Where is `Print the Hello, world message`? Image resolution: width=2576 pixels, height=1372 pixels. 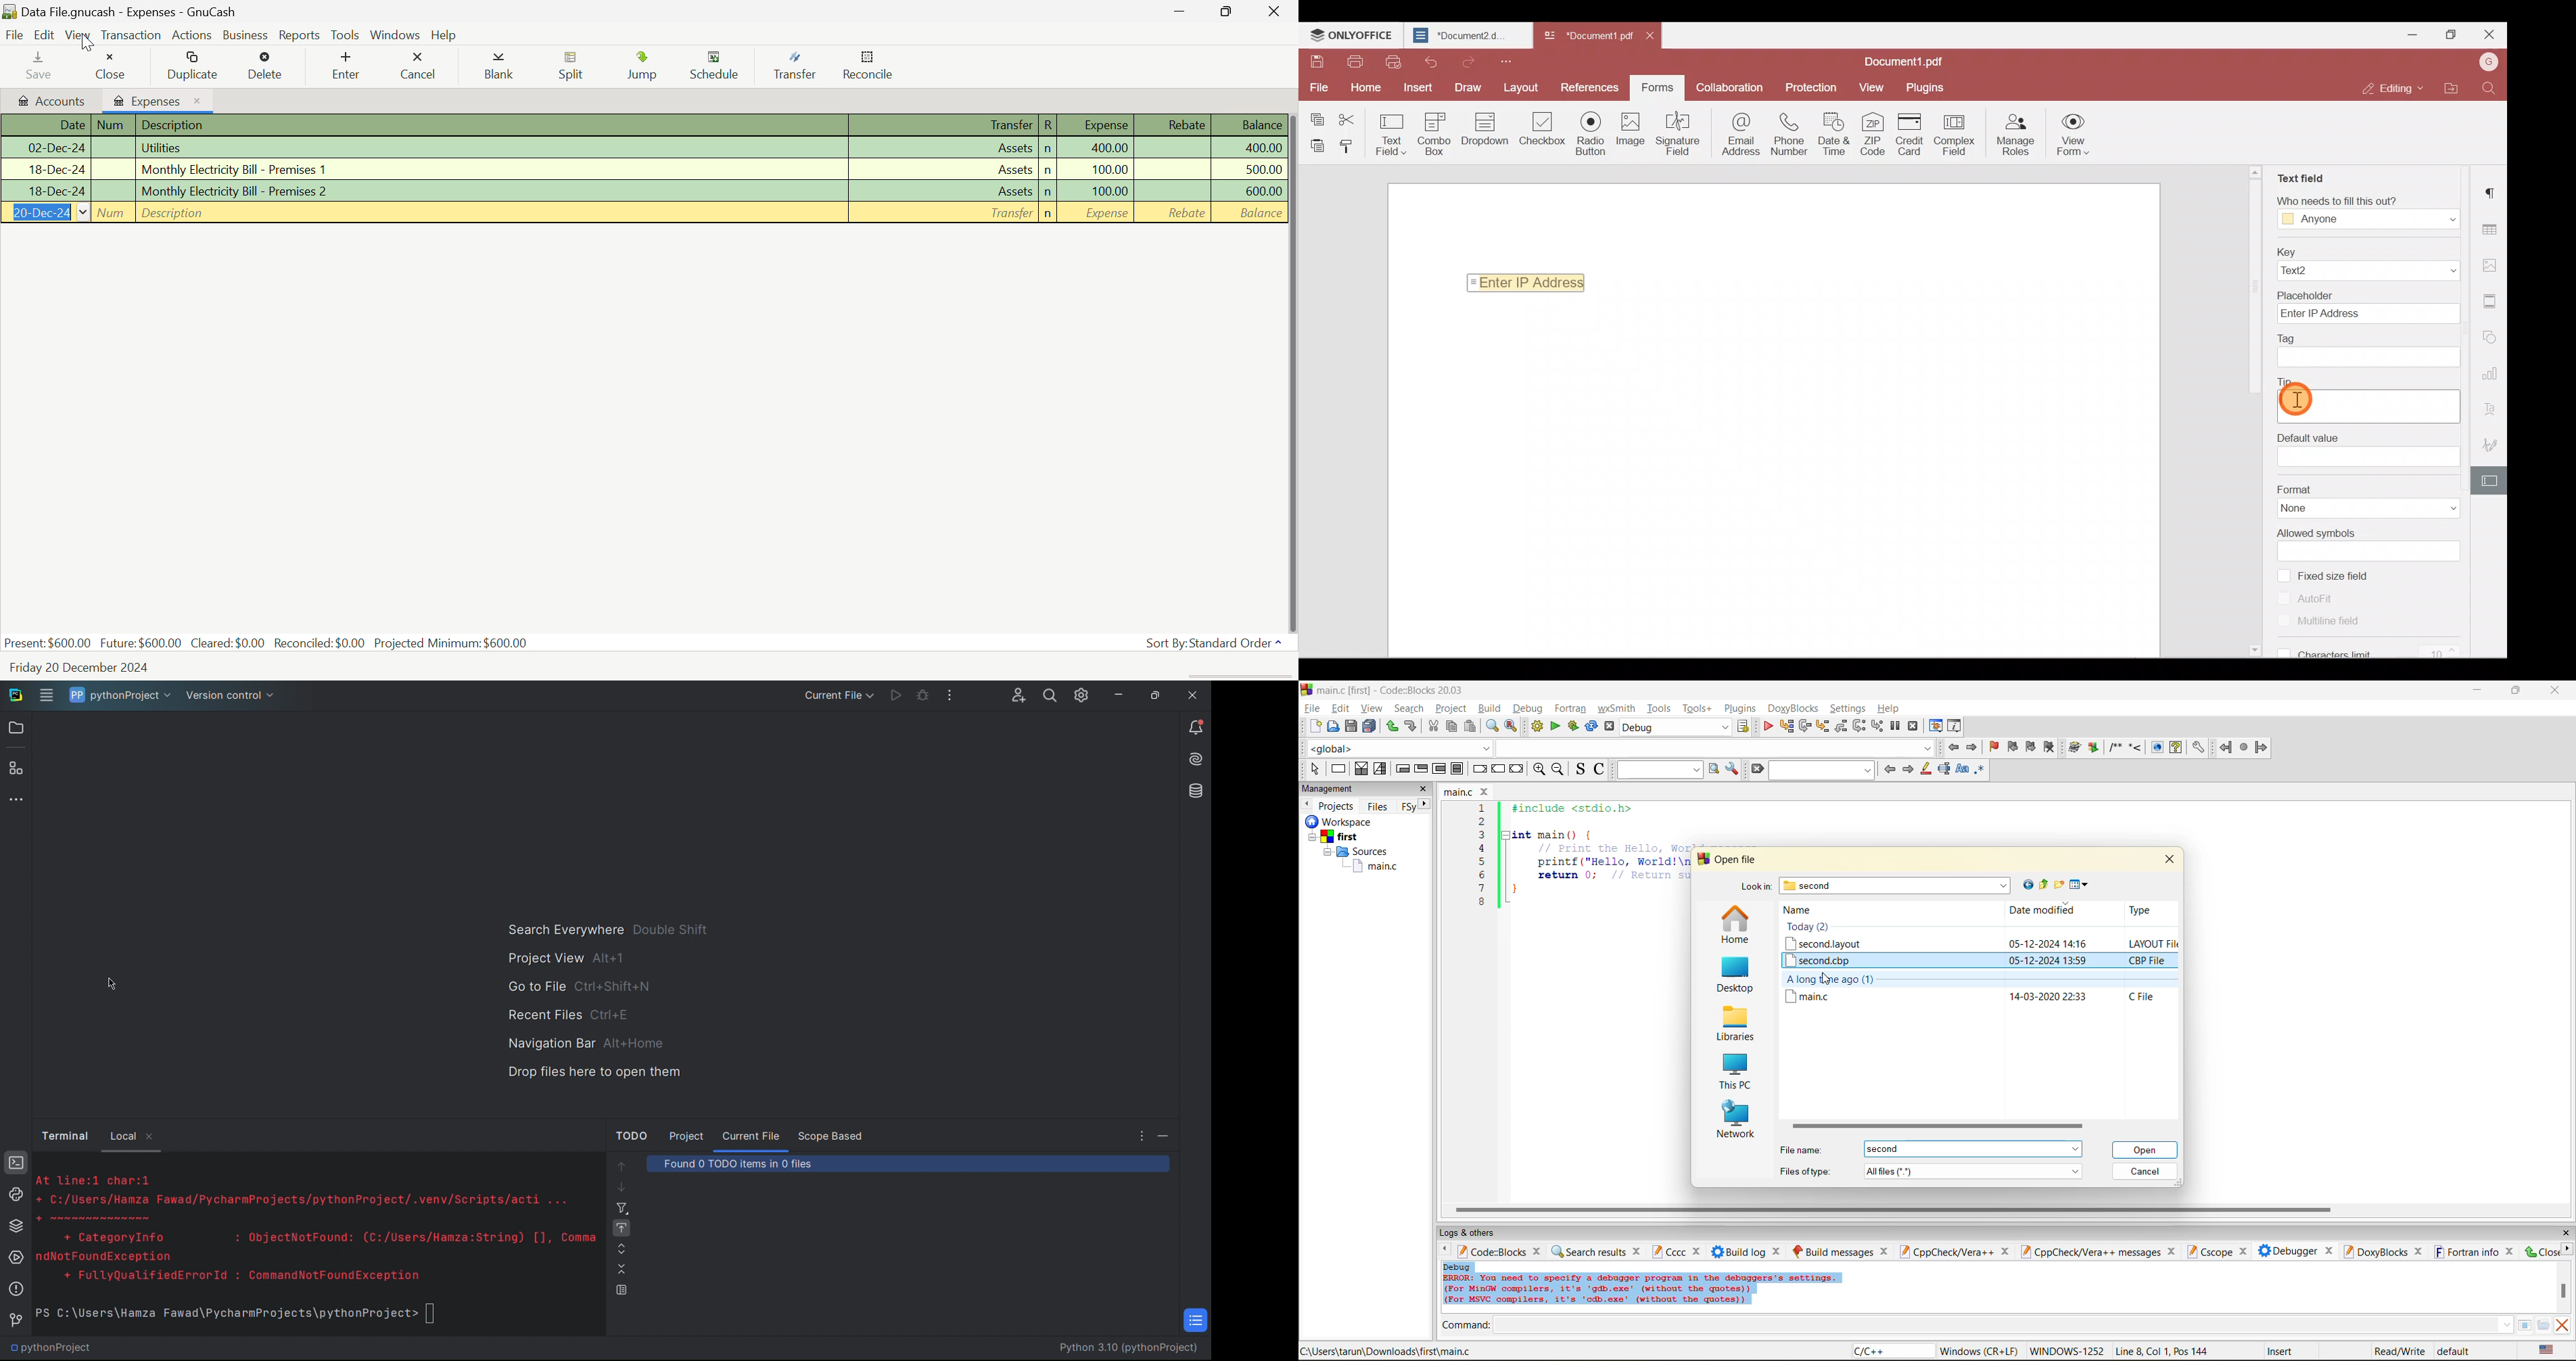
Print the Hello, world message is located at coordinates (1614, 848).